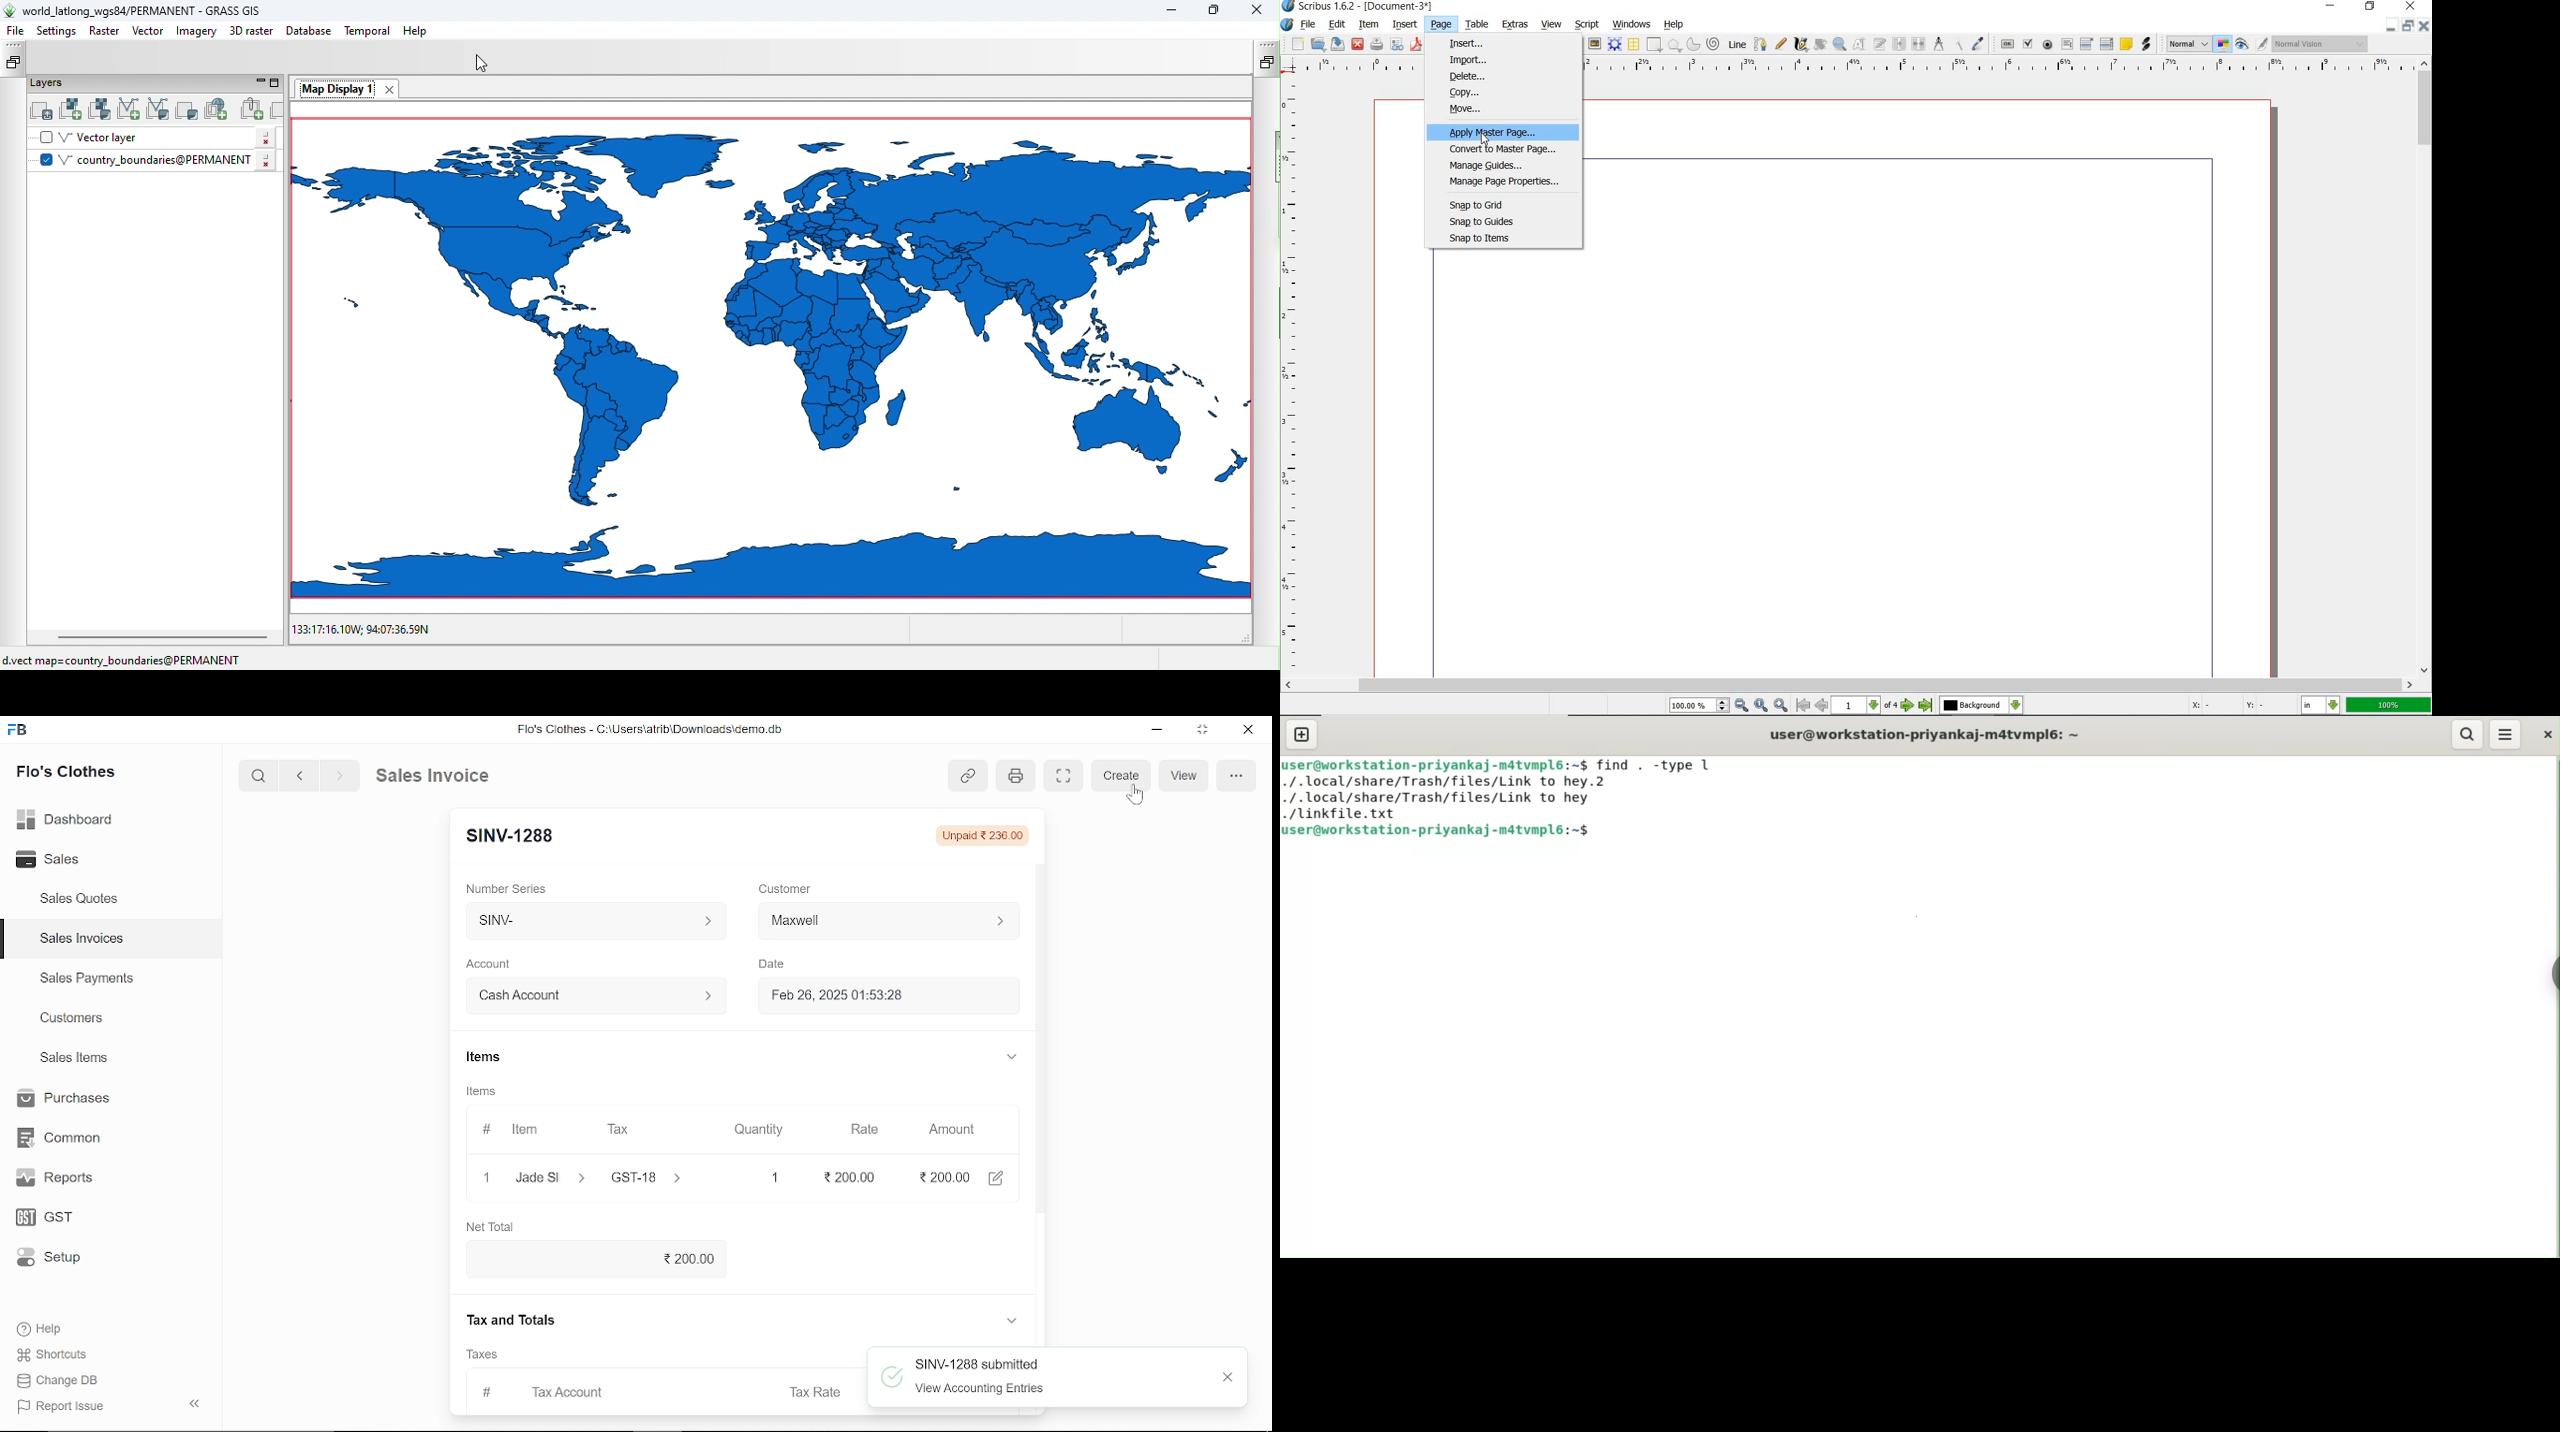  I want to click on Sales Items, so click(74, 1060).